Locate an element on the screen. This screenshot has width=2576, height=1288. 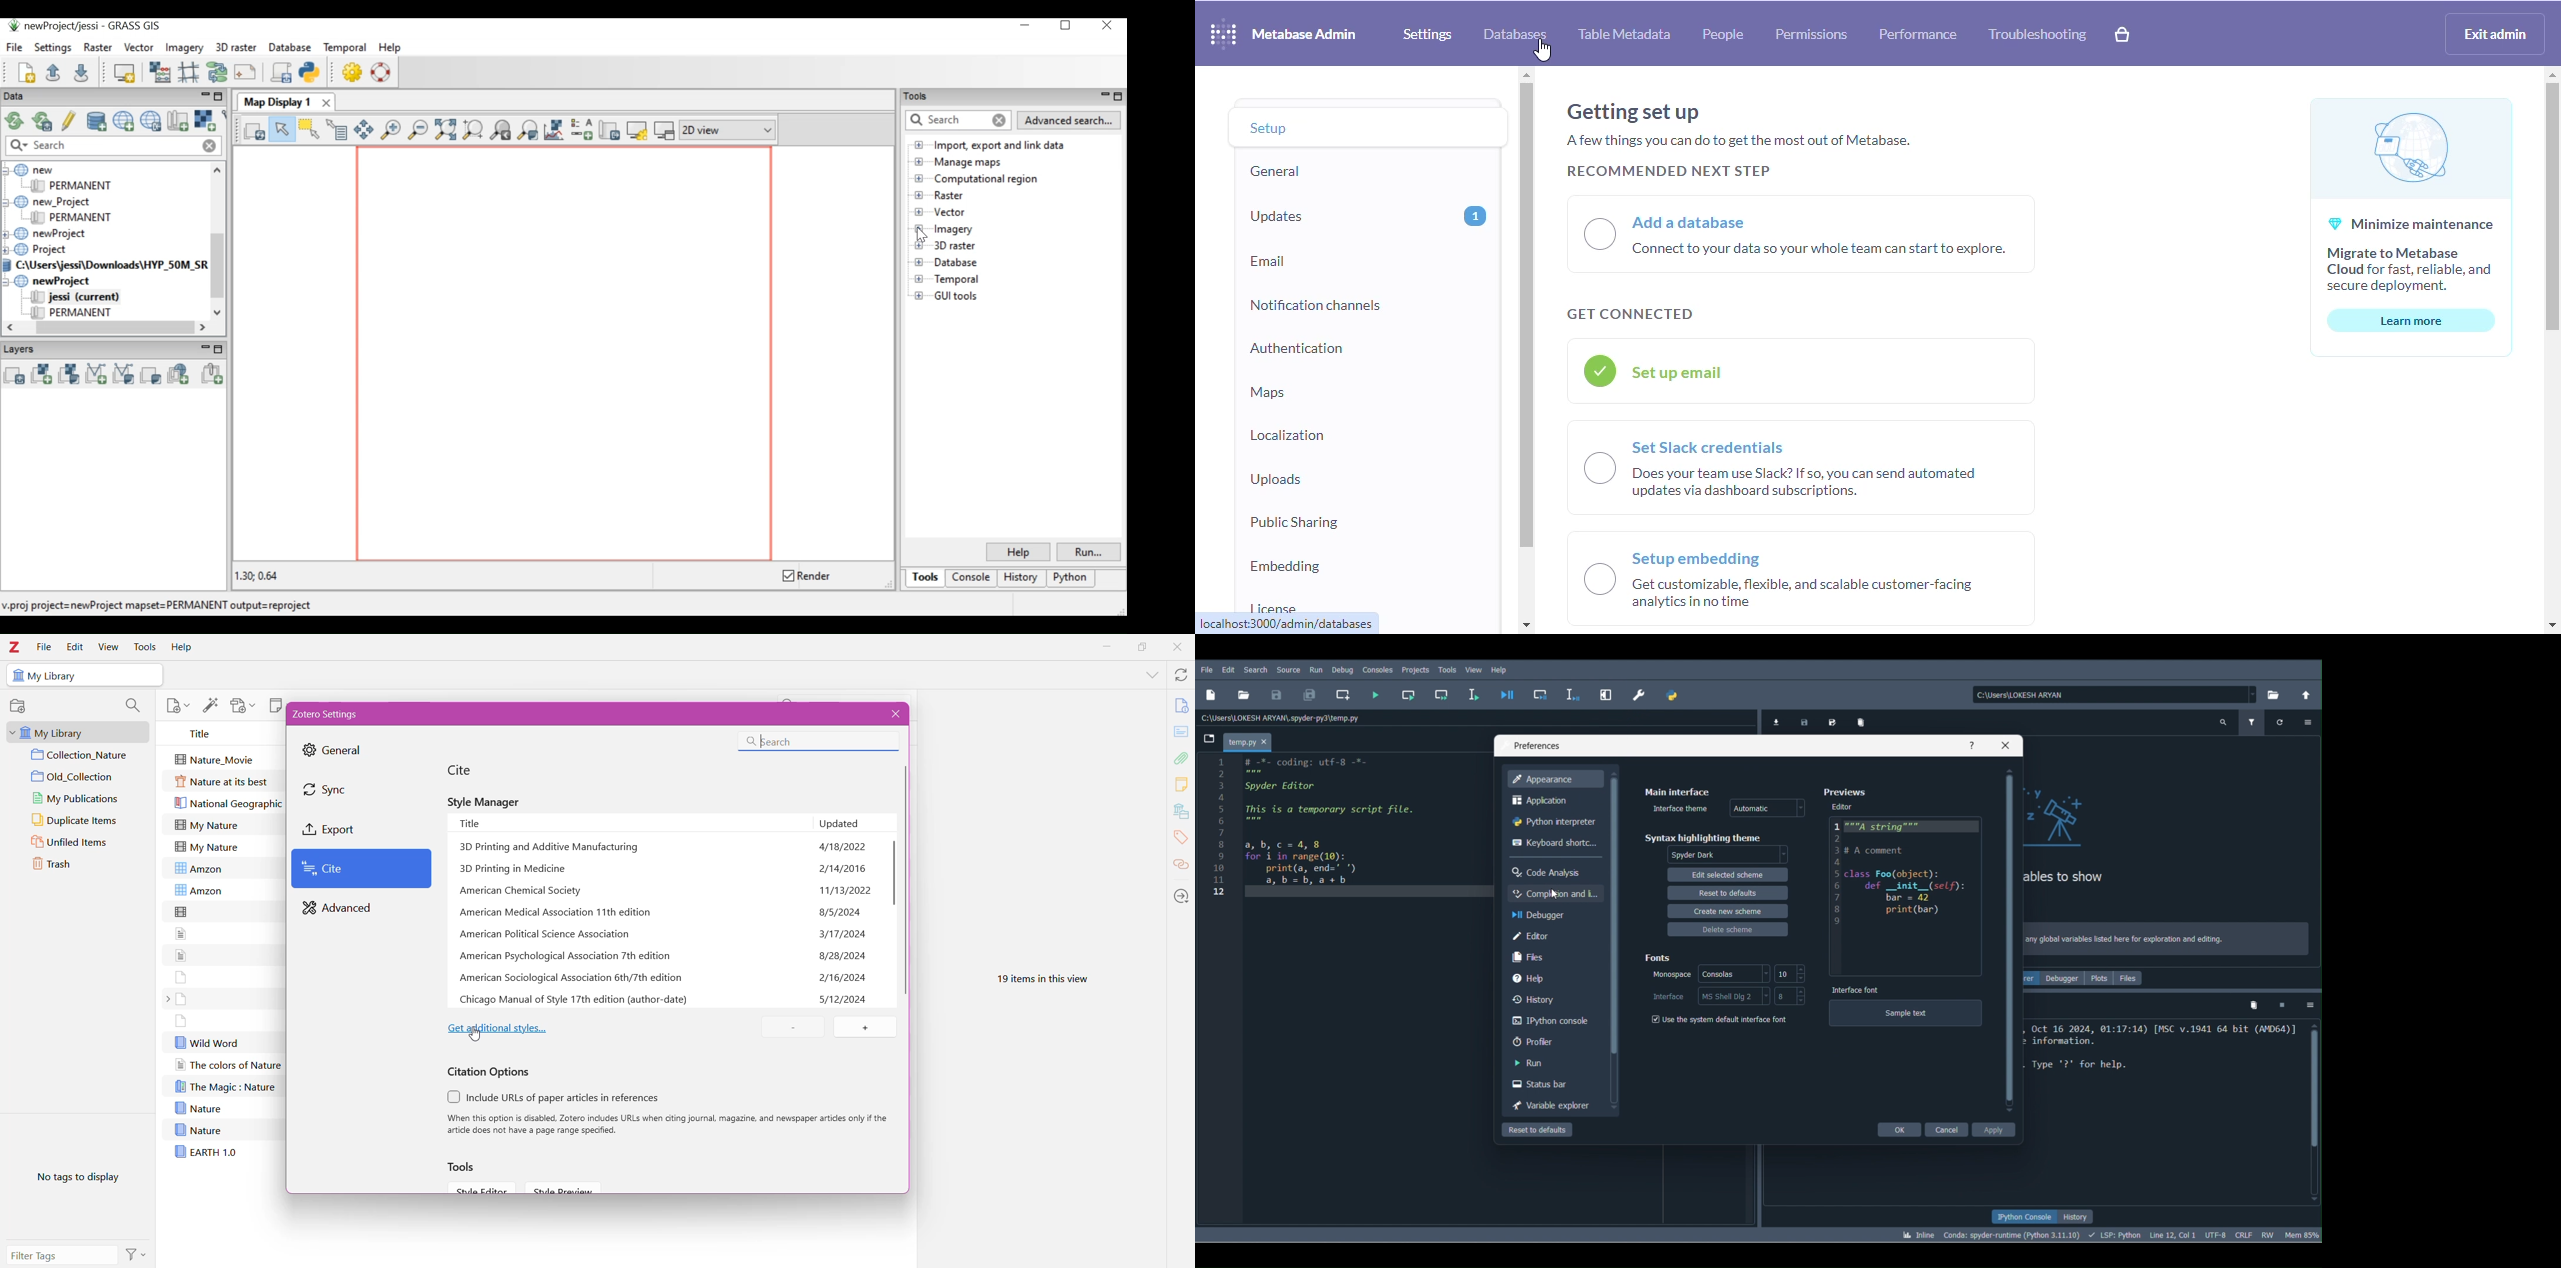
Import data is located at coordinates (1776, 721).